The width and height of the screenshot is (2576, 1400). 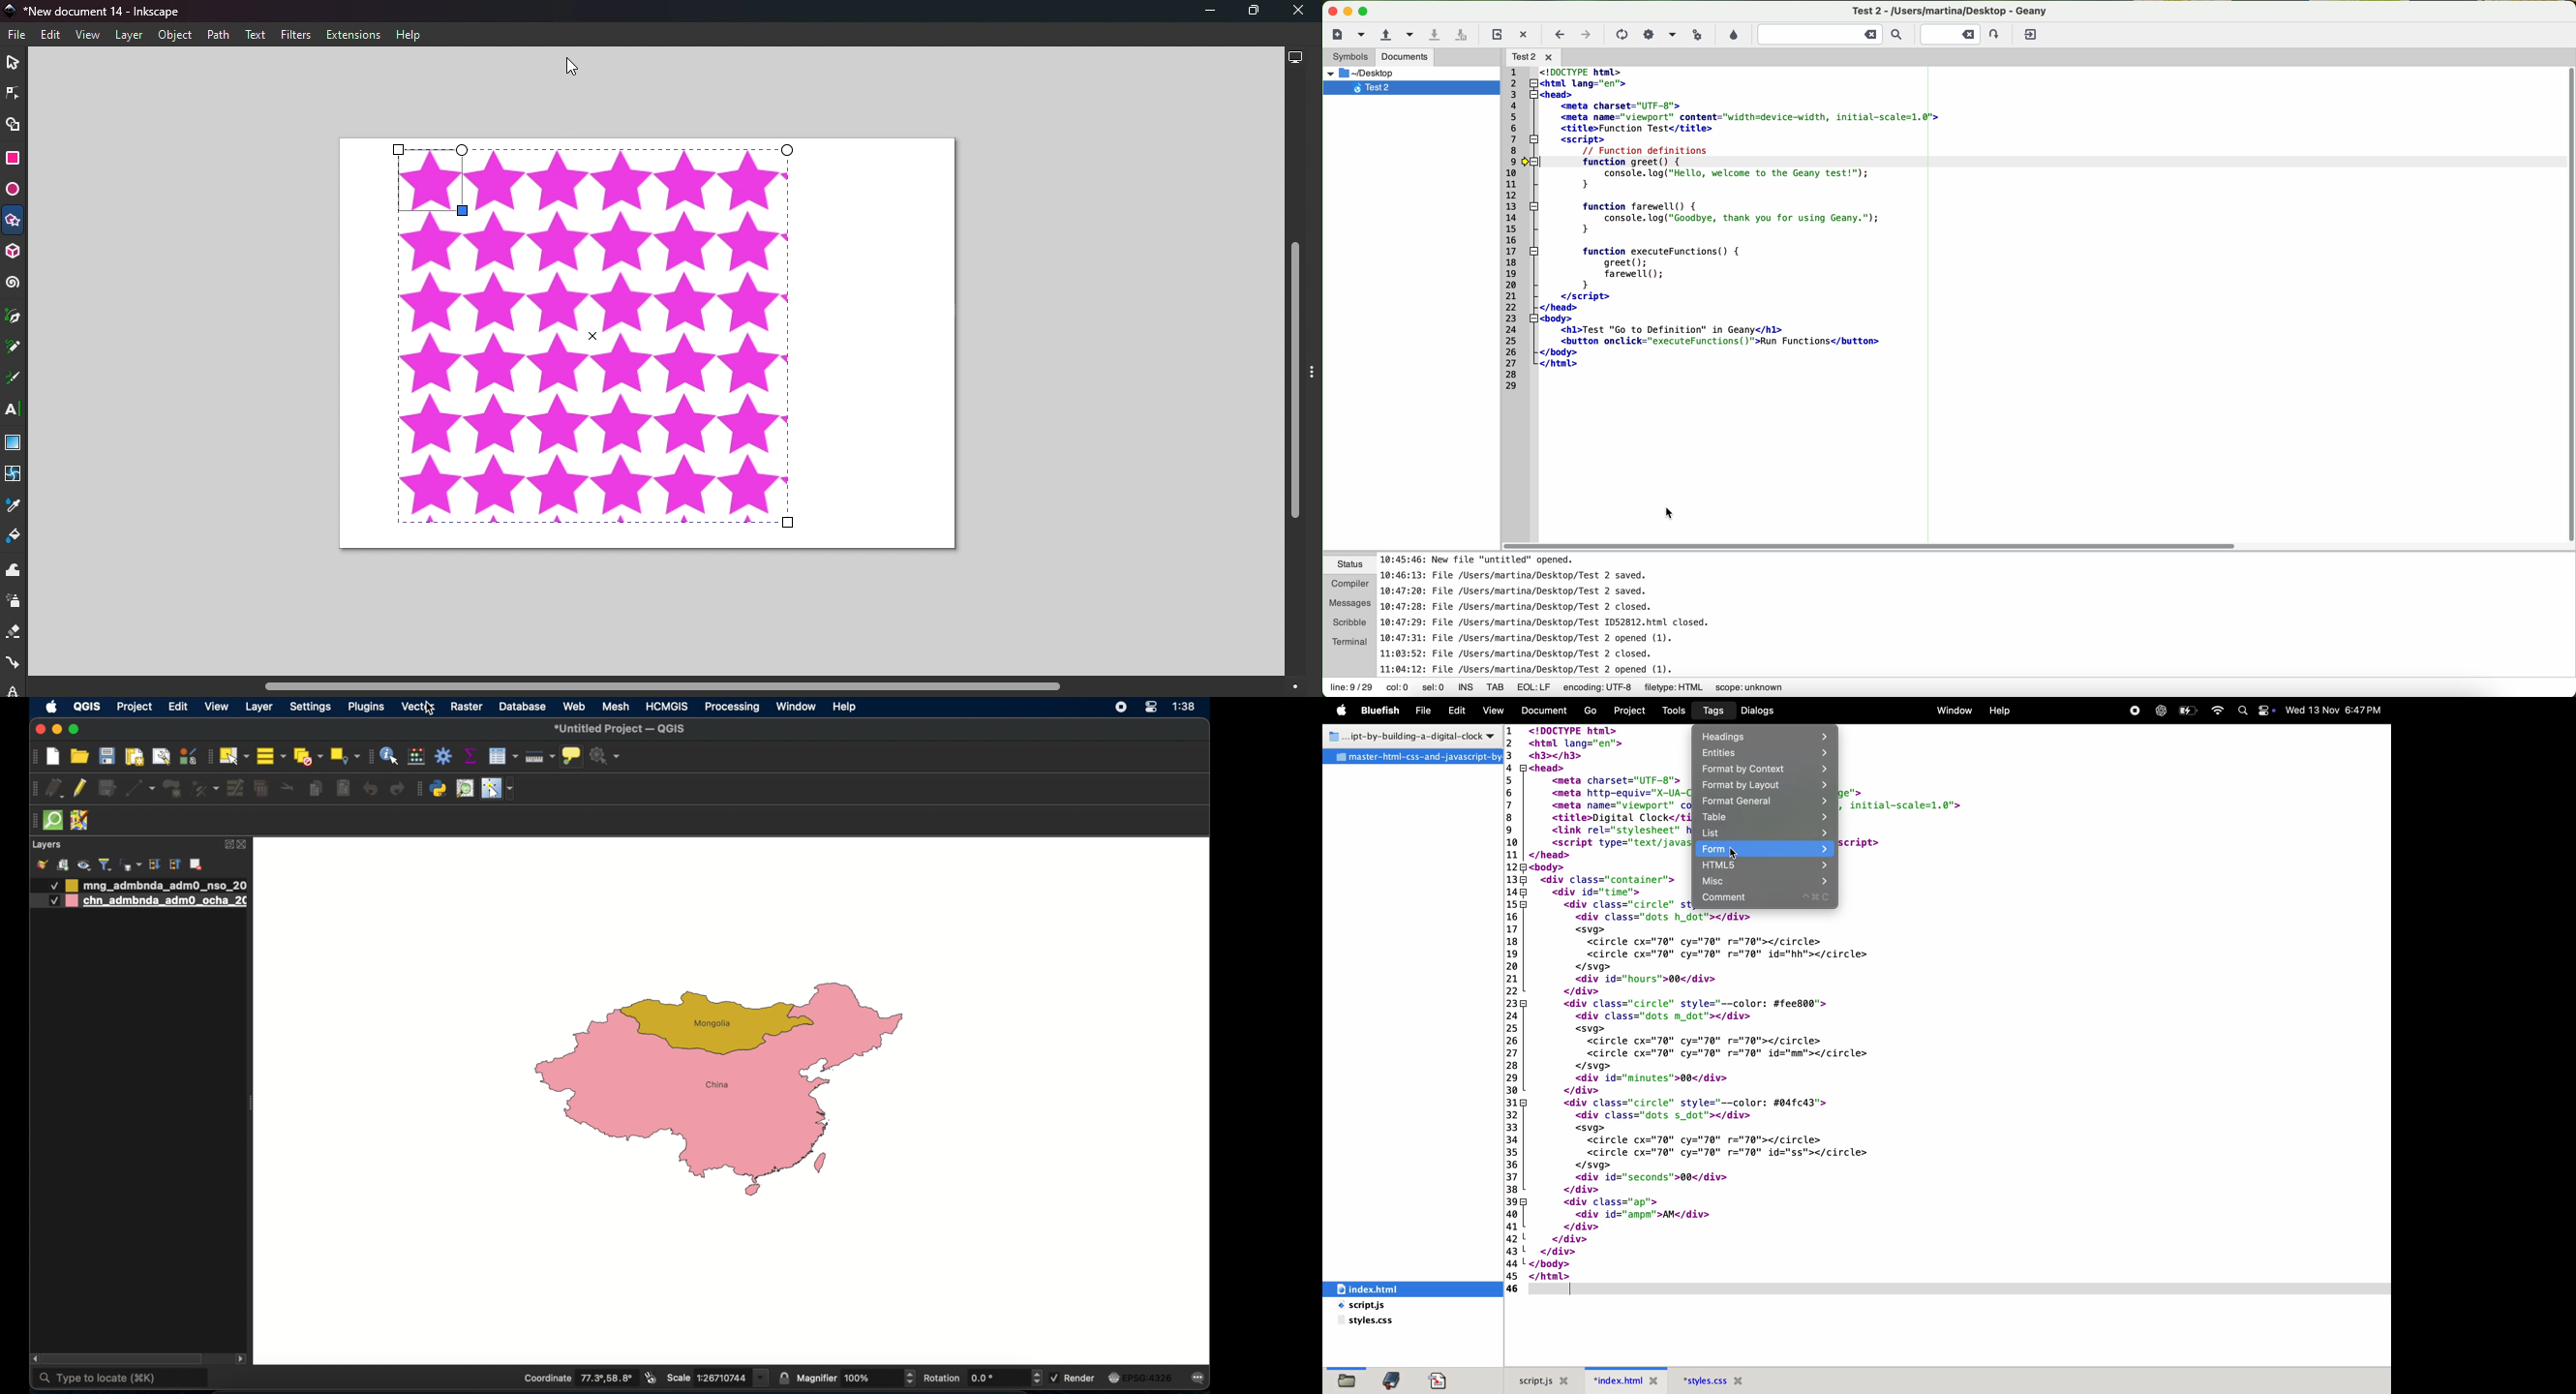 I want to click on expand, so click(x=155, y=864).